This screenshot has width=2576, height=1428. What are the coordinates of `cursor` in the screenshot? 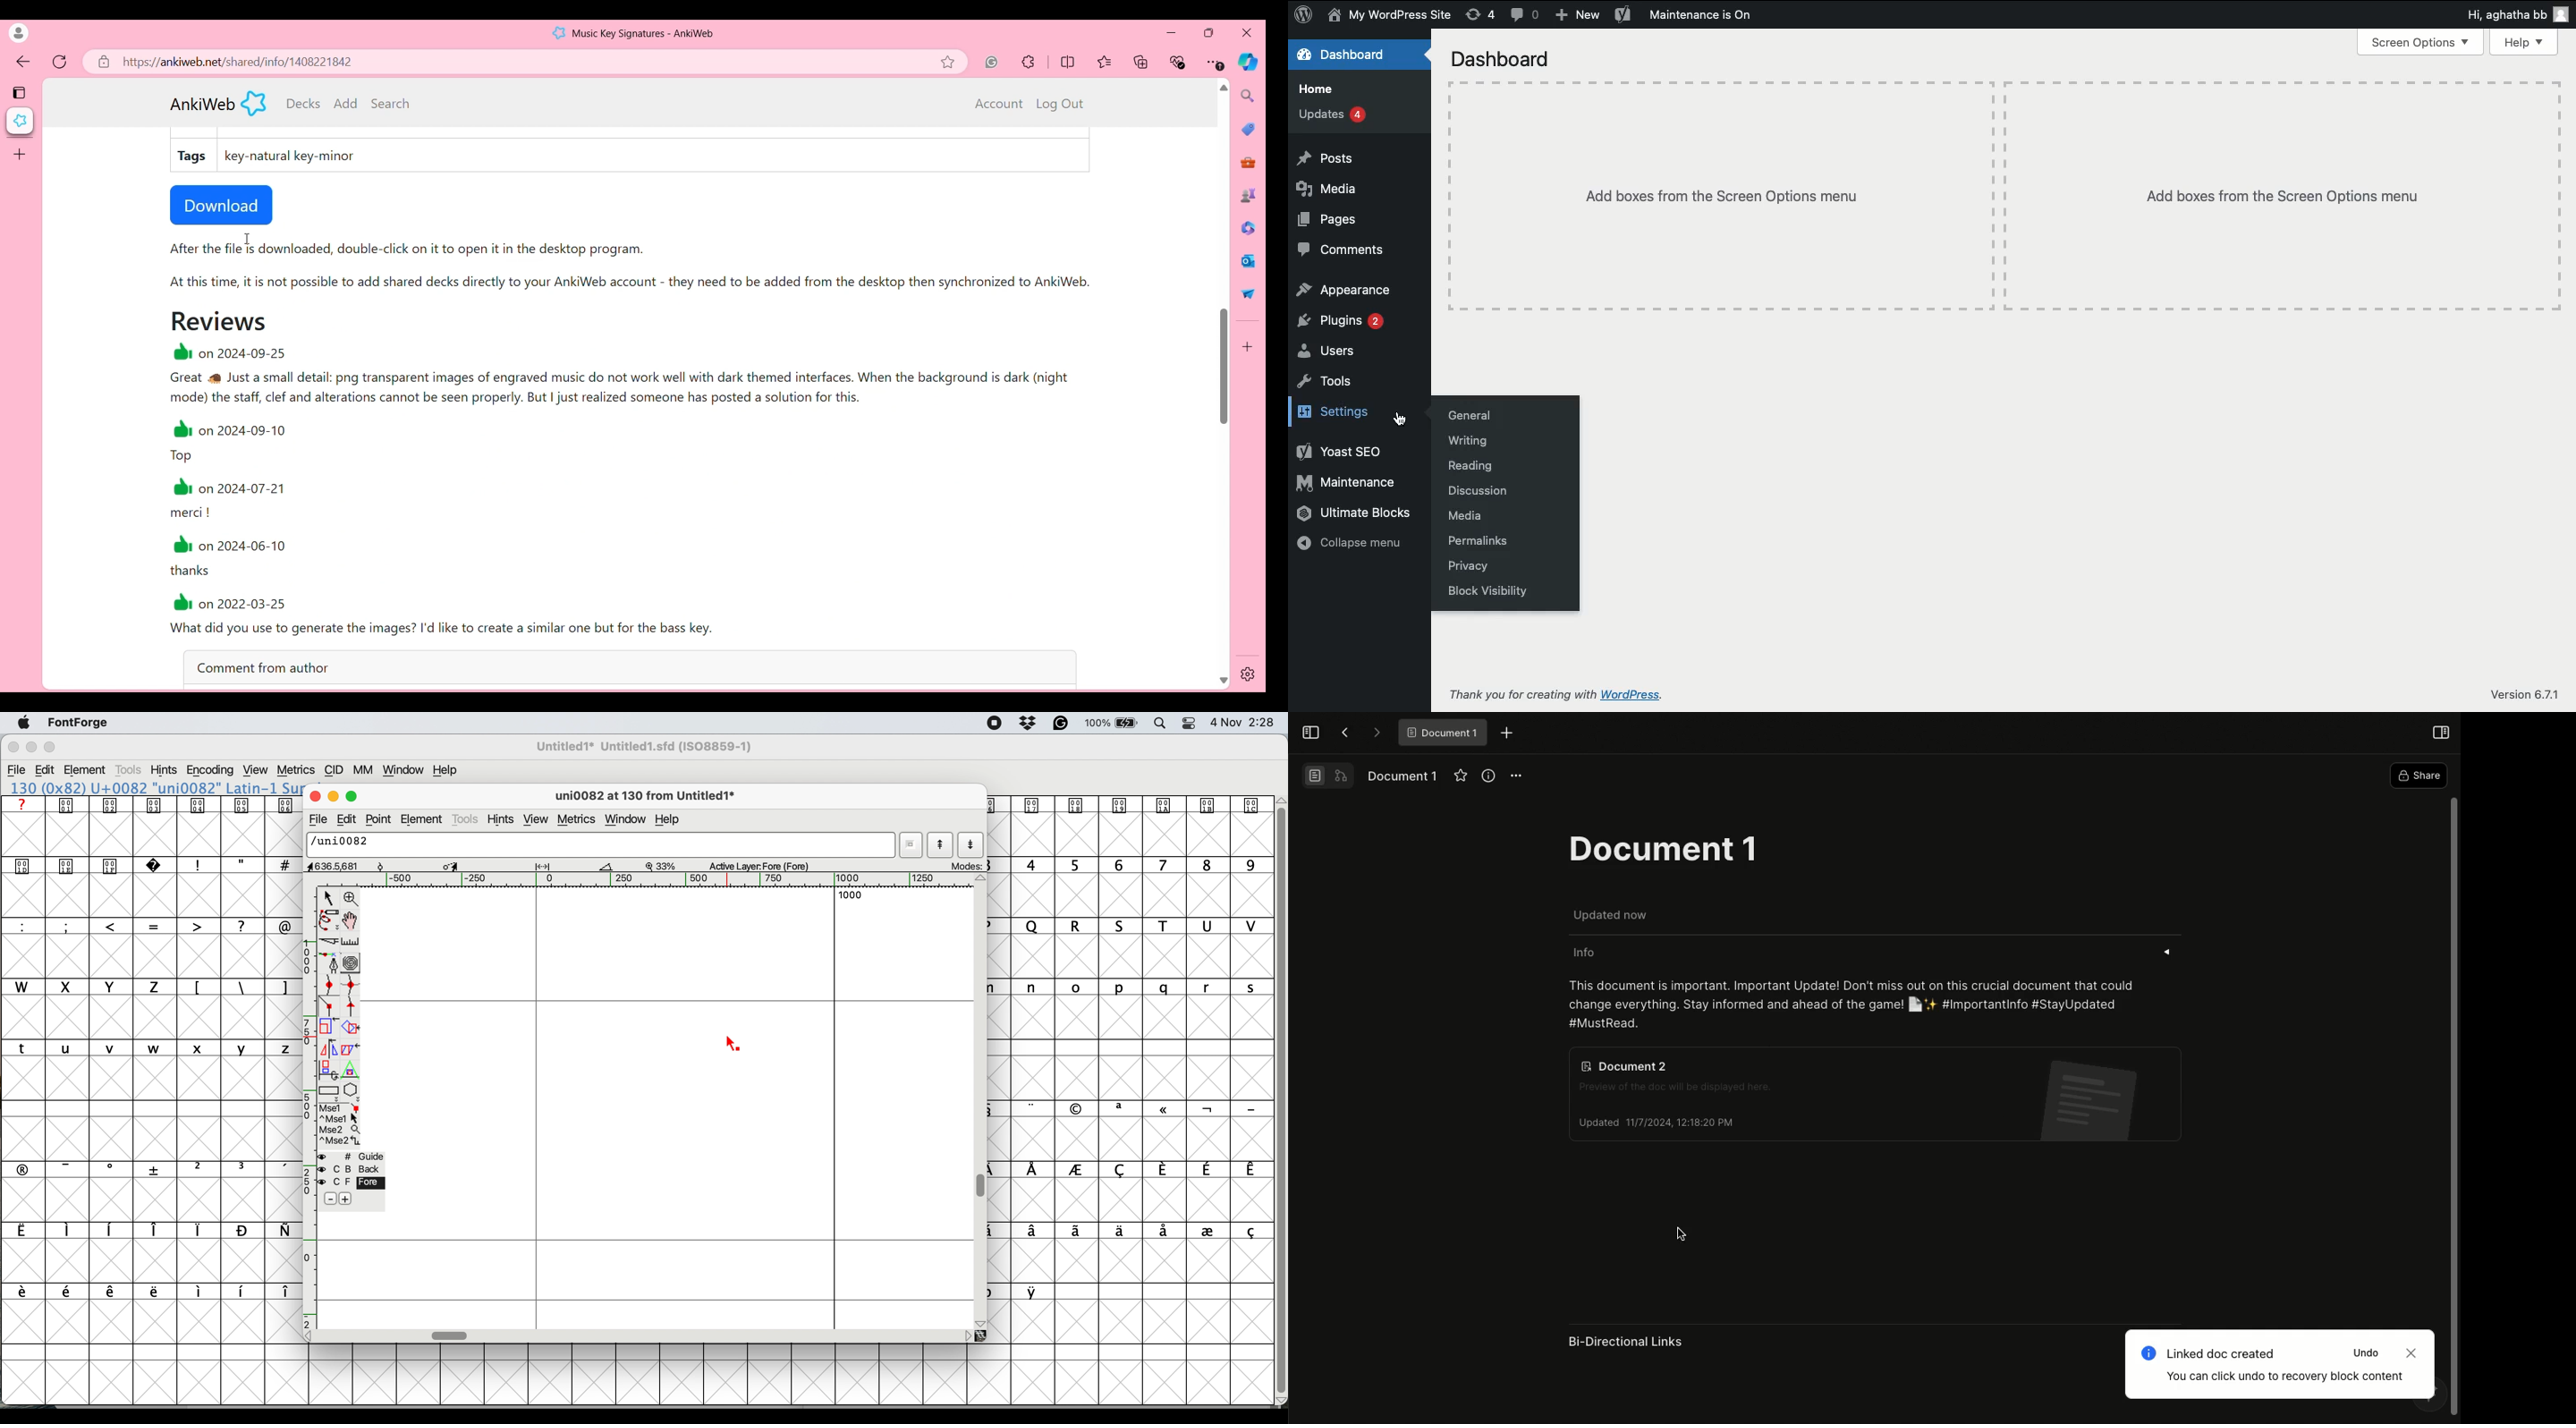 It's located at (1400, 420).